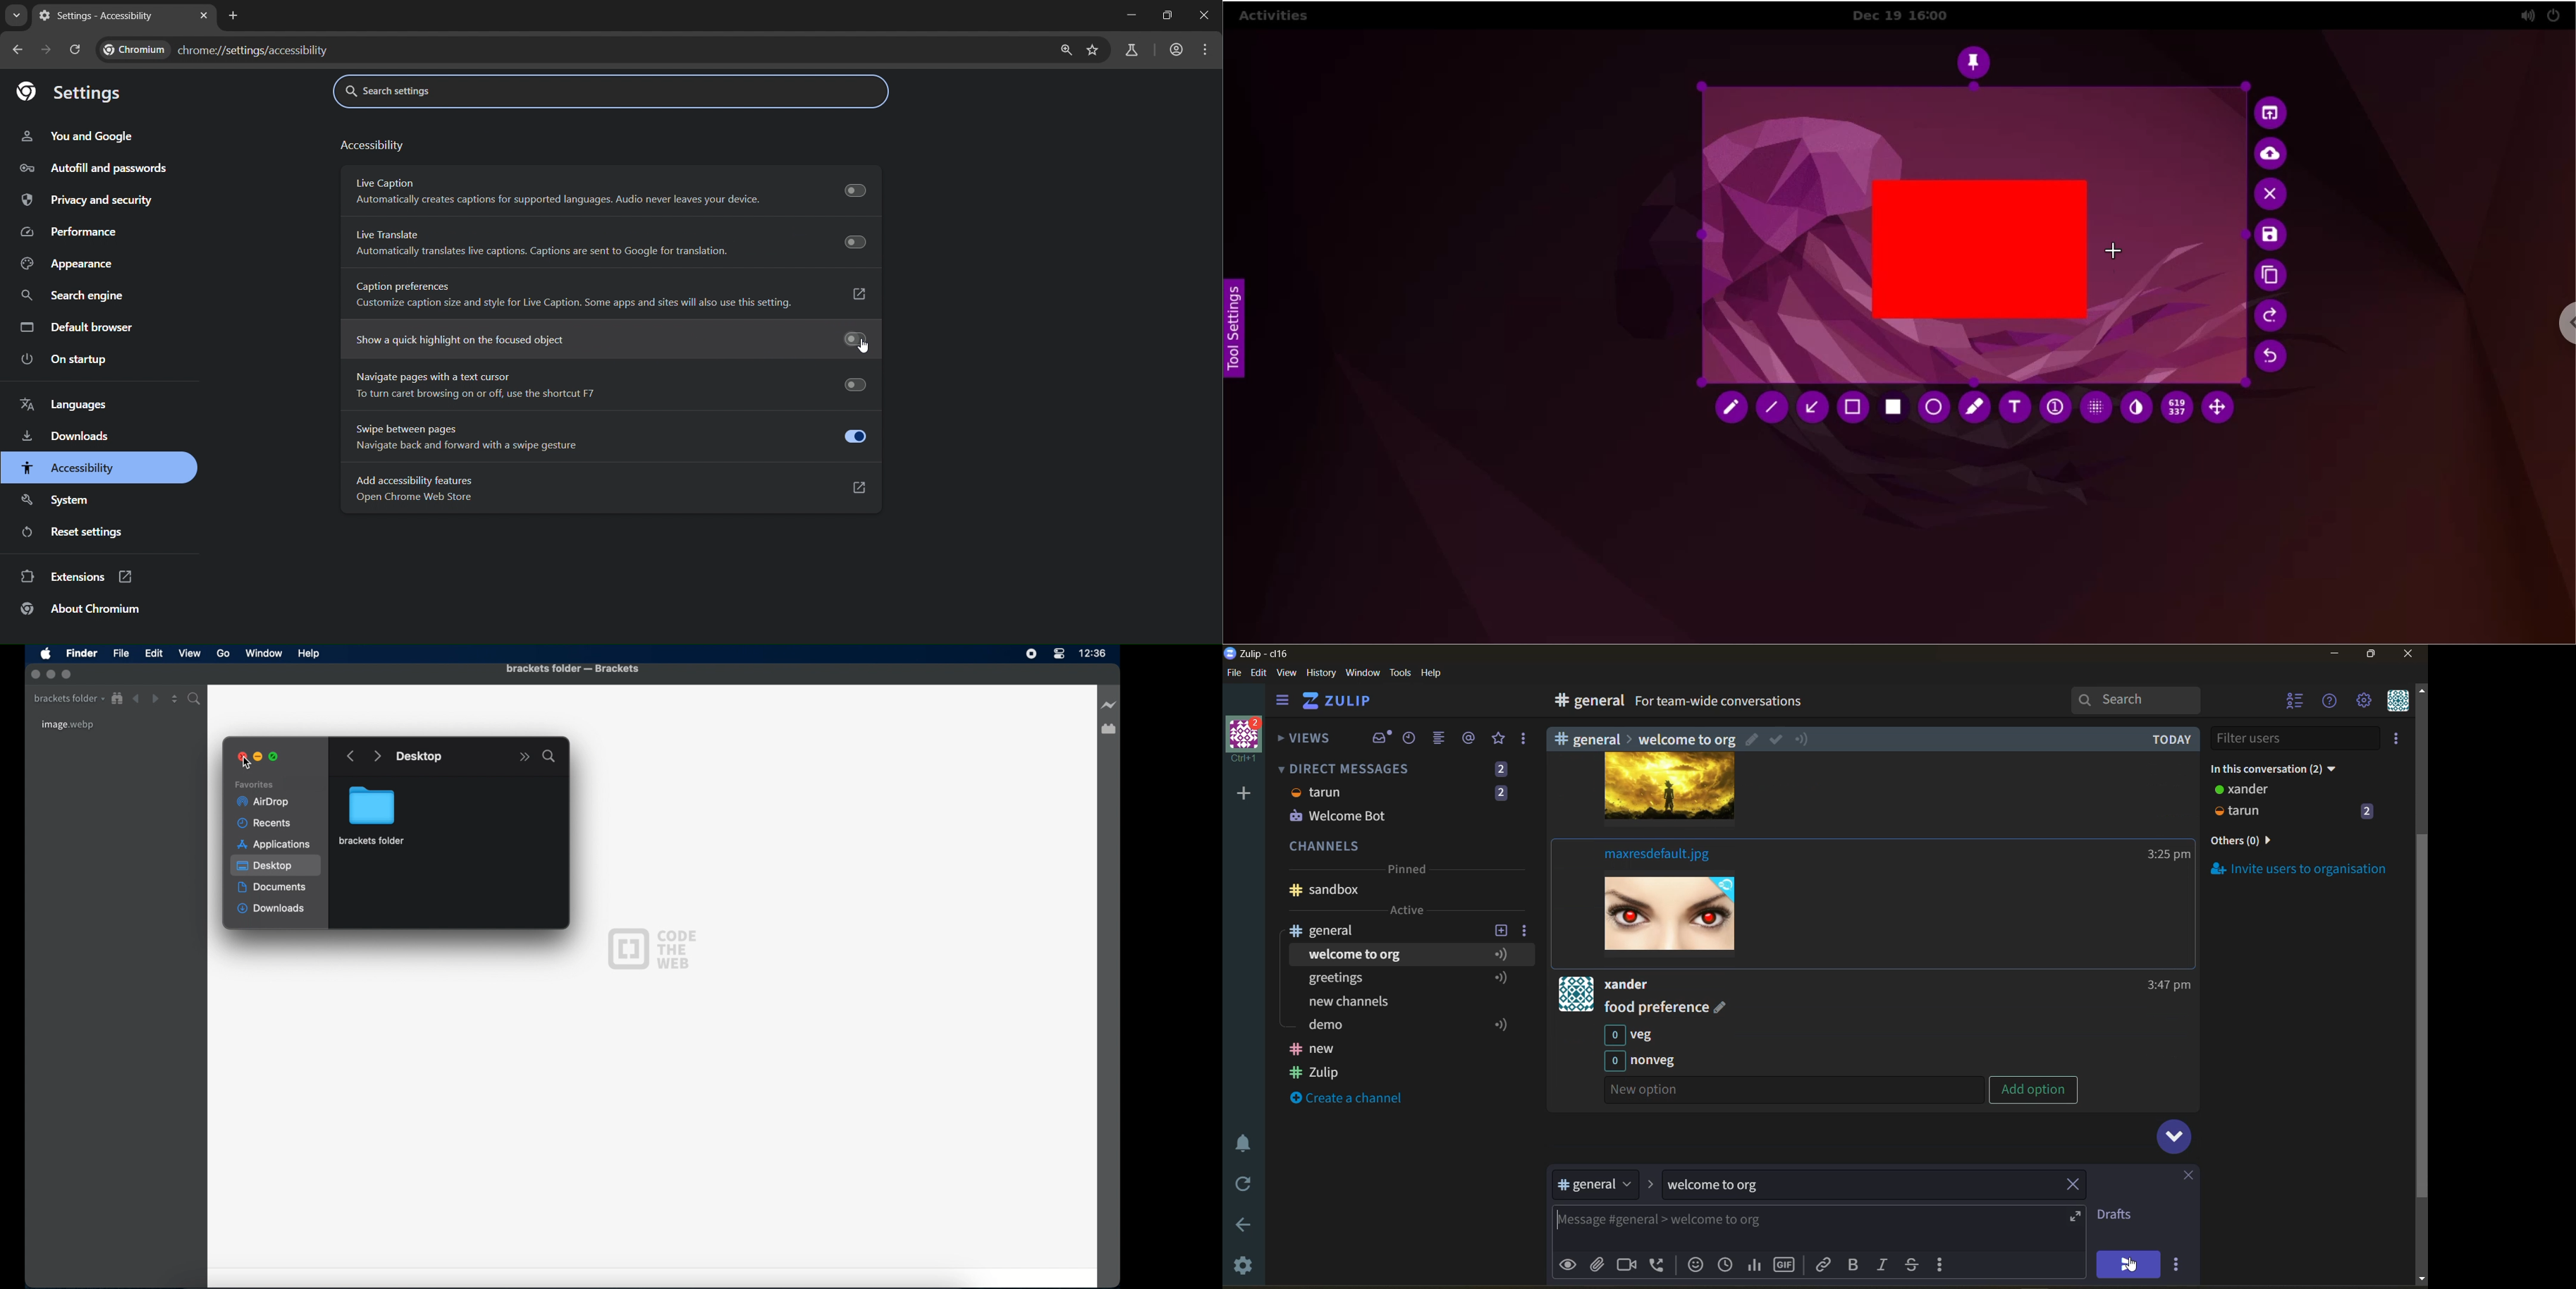 This screenshot has height=1316, width=2576. Describe the element at coordinates (555, 191) in the screenshot. I see `live caption` at that location.